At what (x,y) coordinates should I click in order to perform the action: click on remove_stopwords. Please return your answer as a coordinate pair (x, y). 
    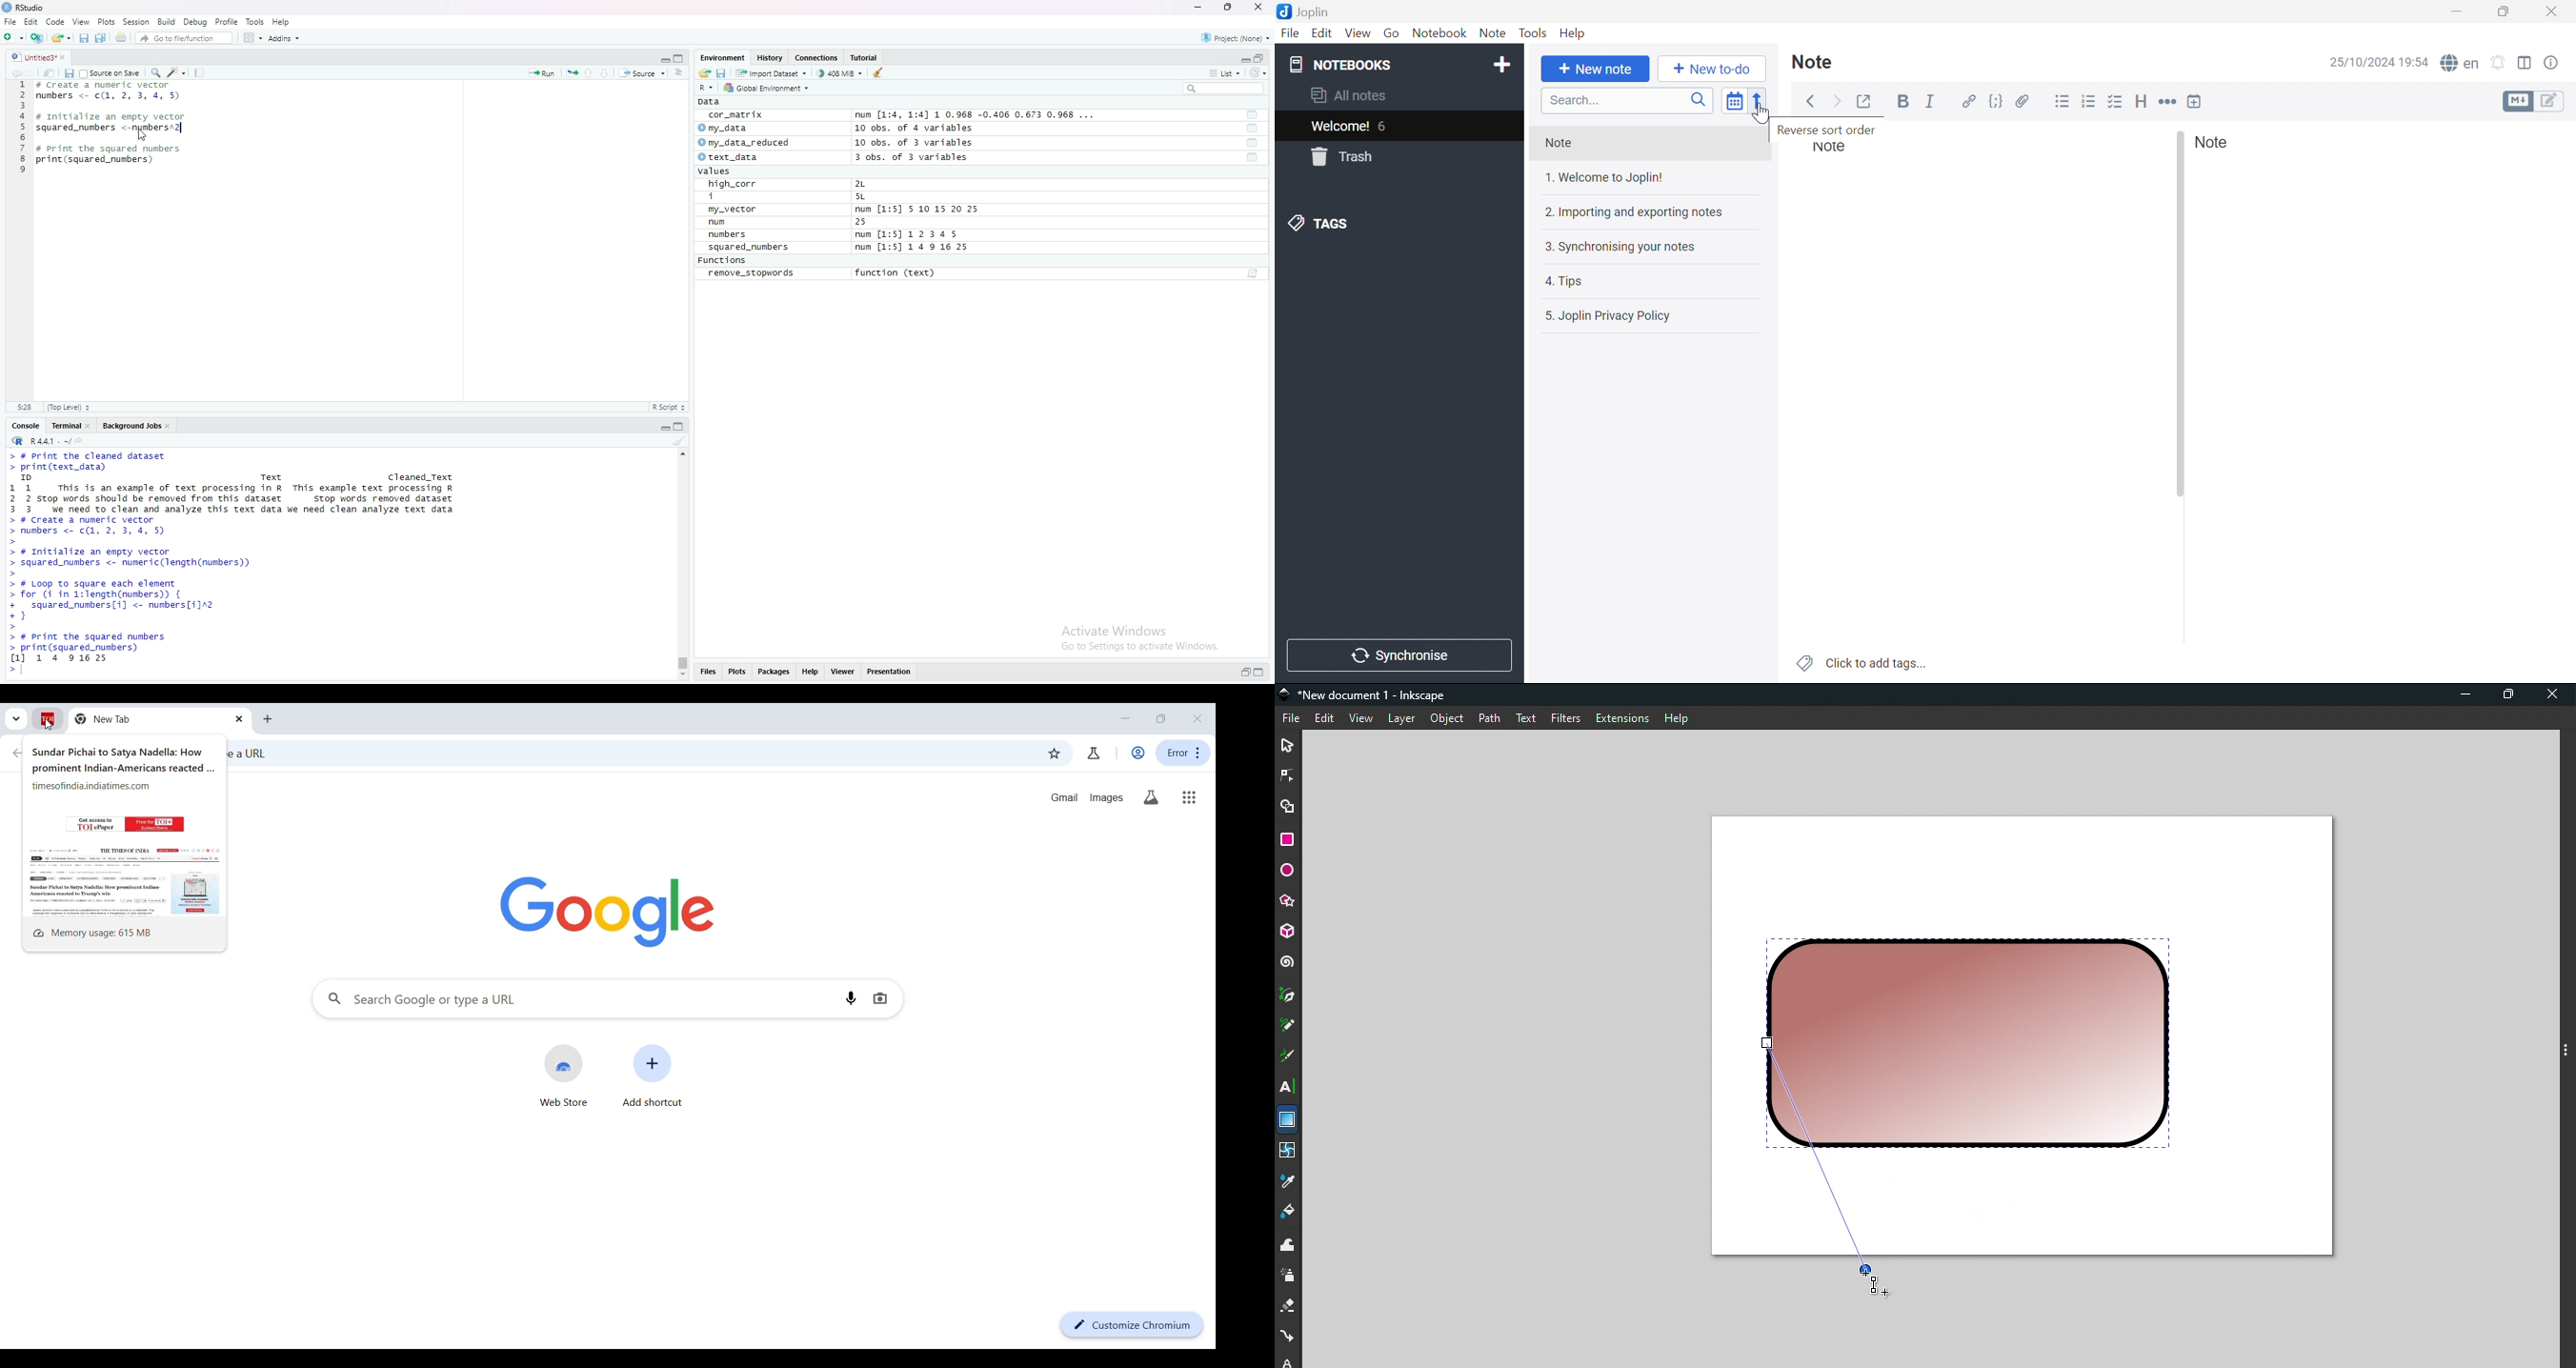
    Looking at the image, I should click on (752, 274).